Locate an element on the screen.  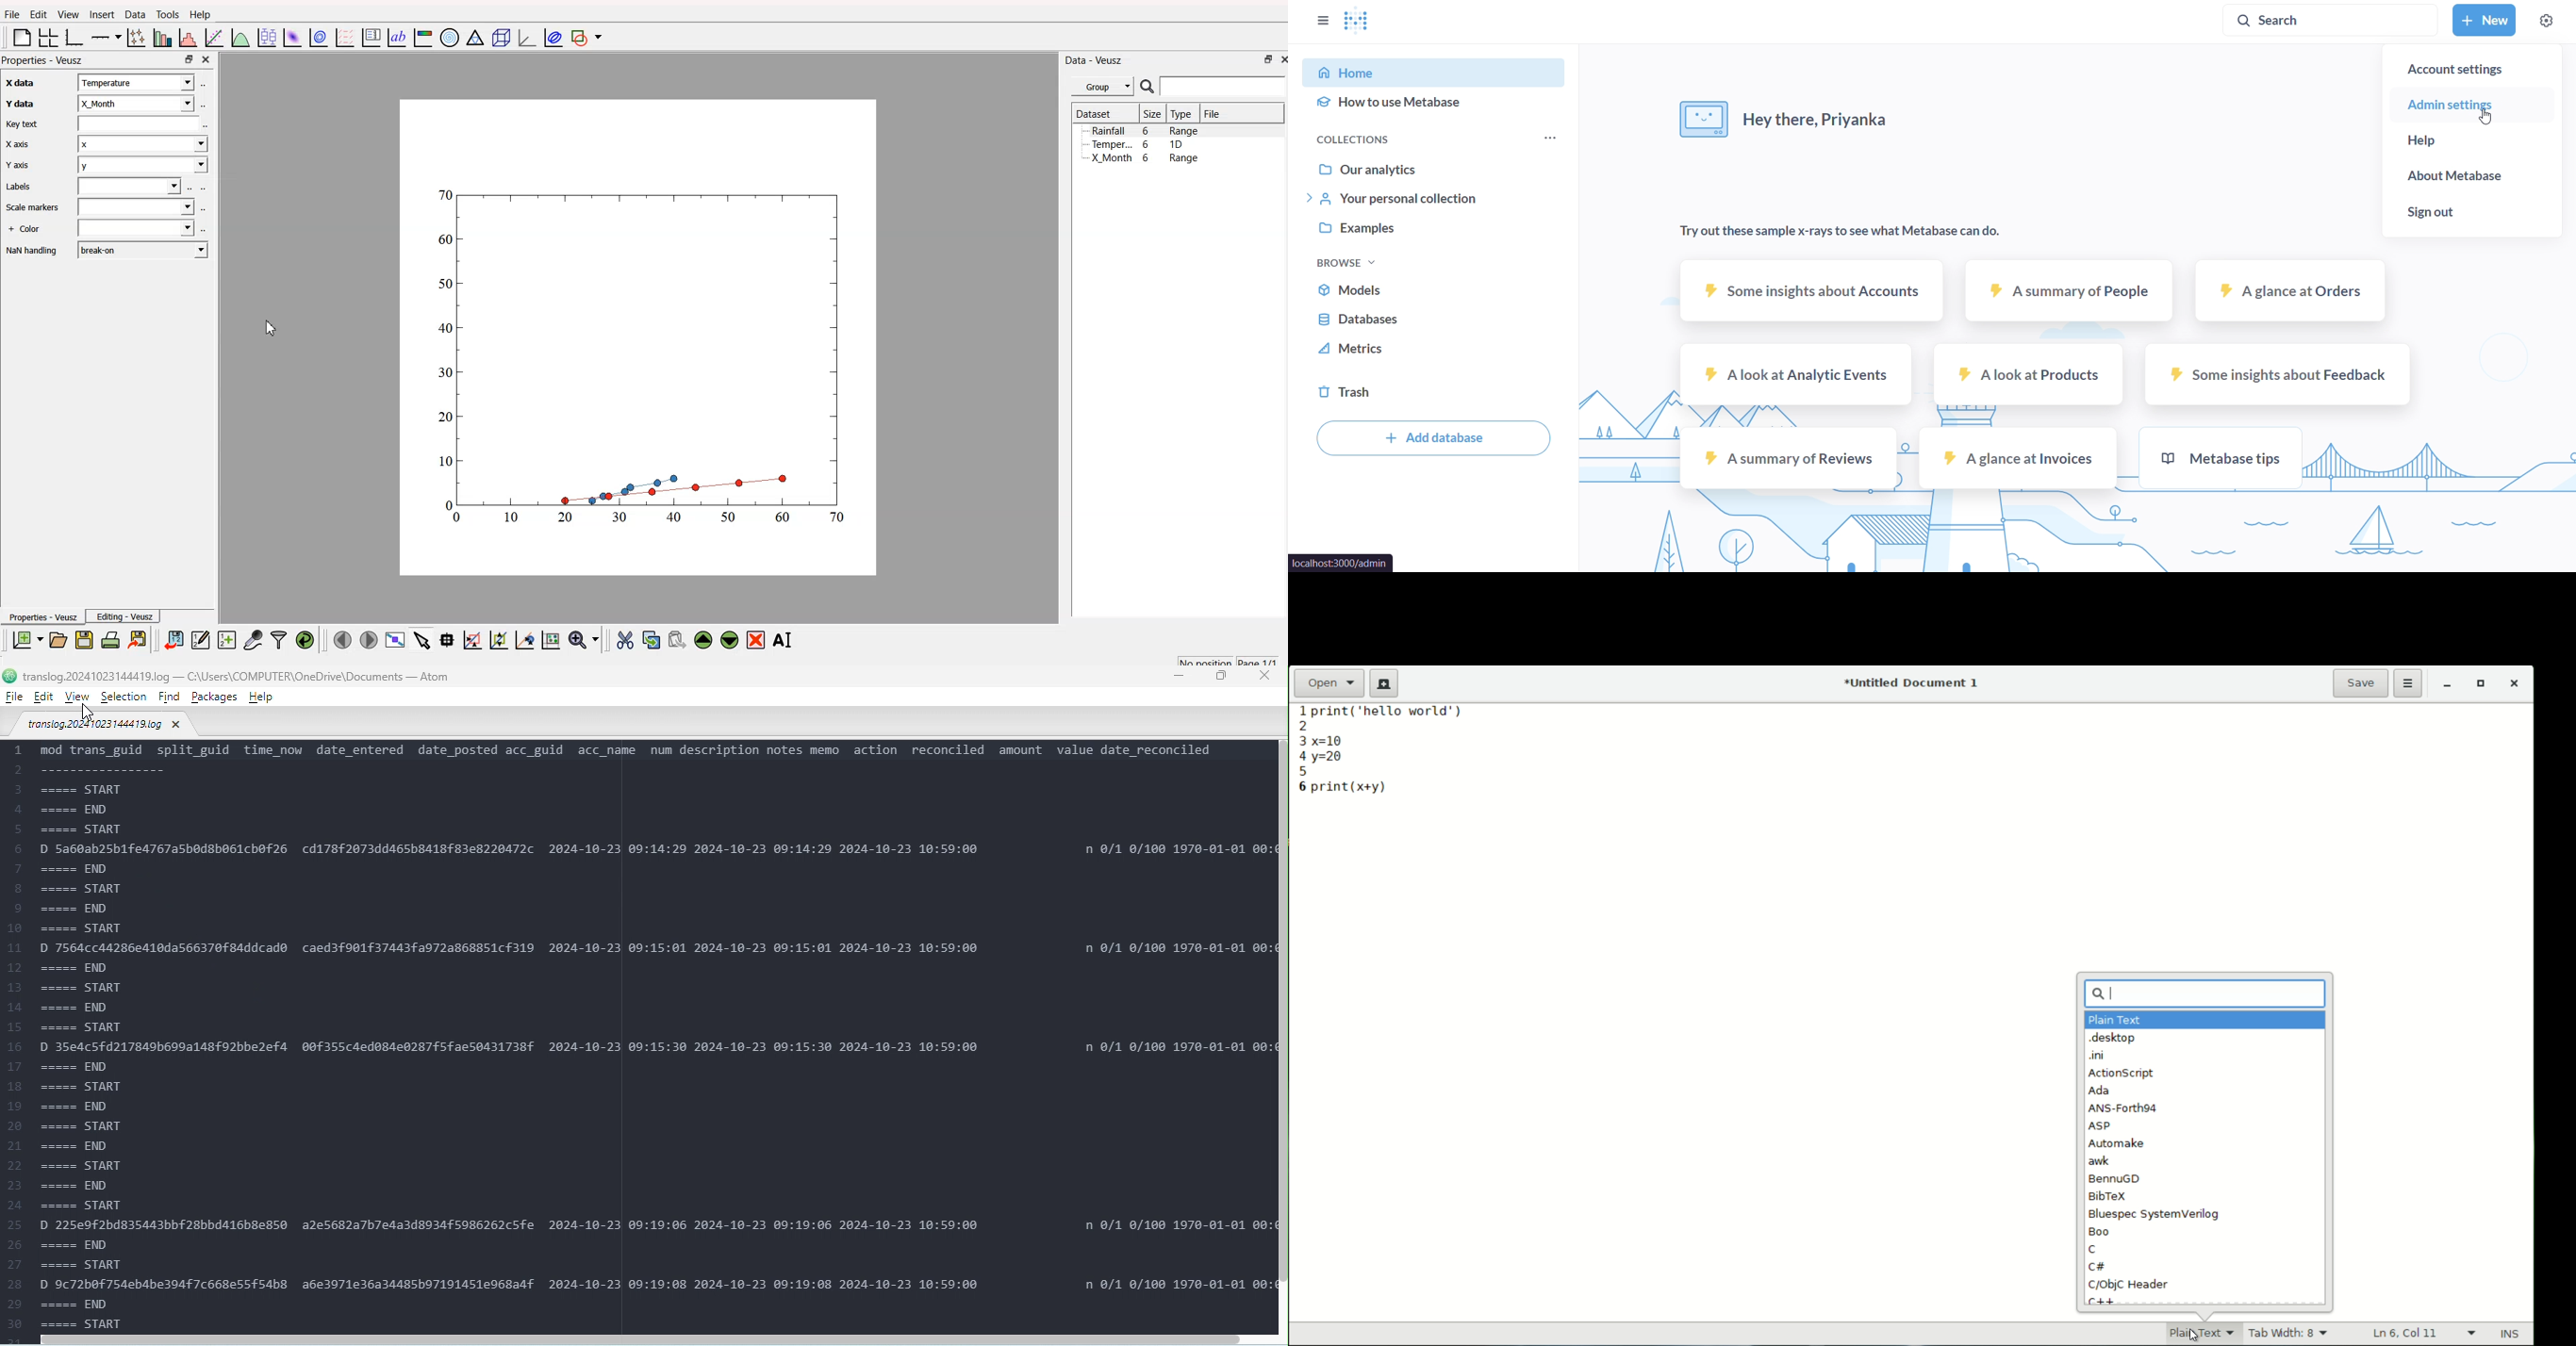
image color bar  is located at coordinates (423, 37).